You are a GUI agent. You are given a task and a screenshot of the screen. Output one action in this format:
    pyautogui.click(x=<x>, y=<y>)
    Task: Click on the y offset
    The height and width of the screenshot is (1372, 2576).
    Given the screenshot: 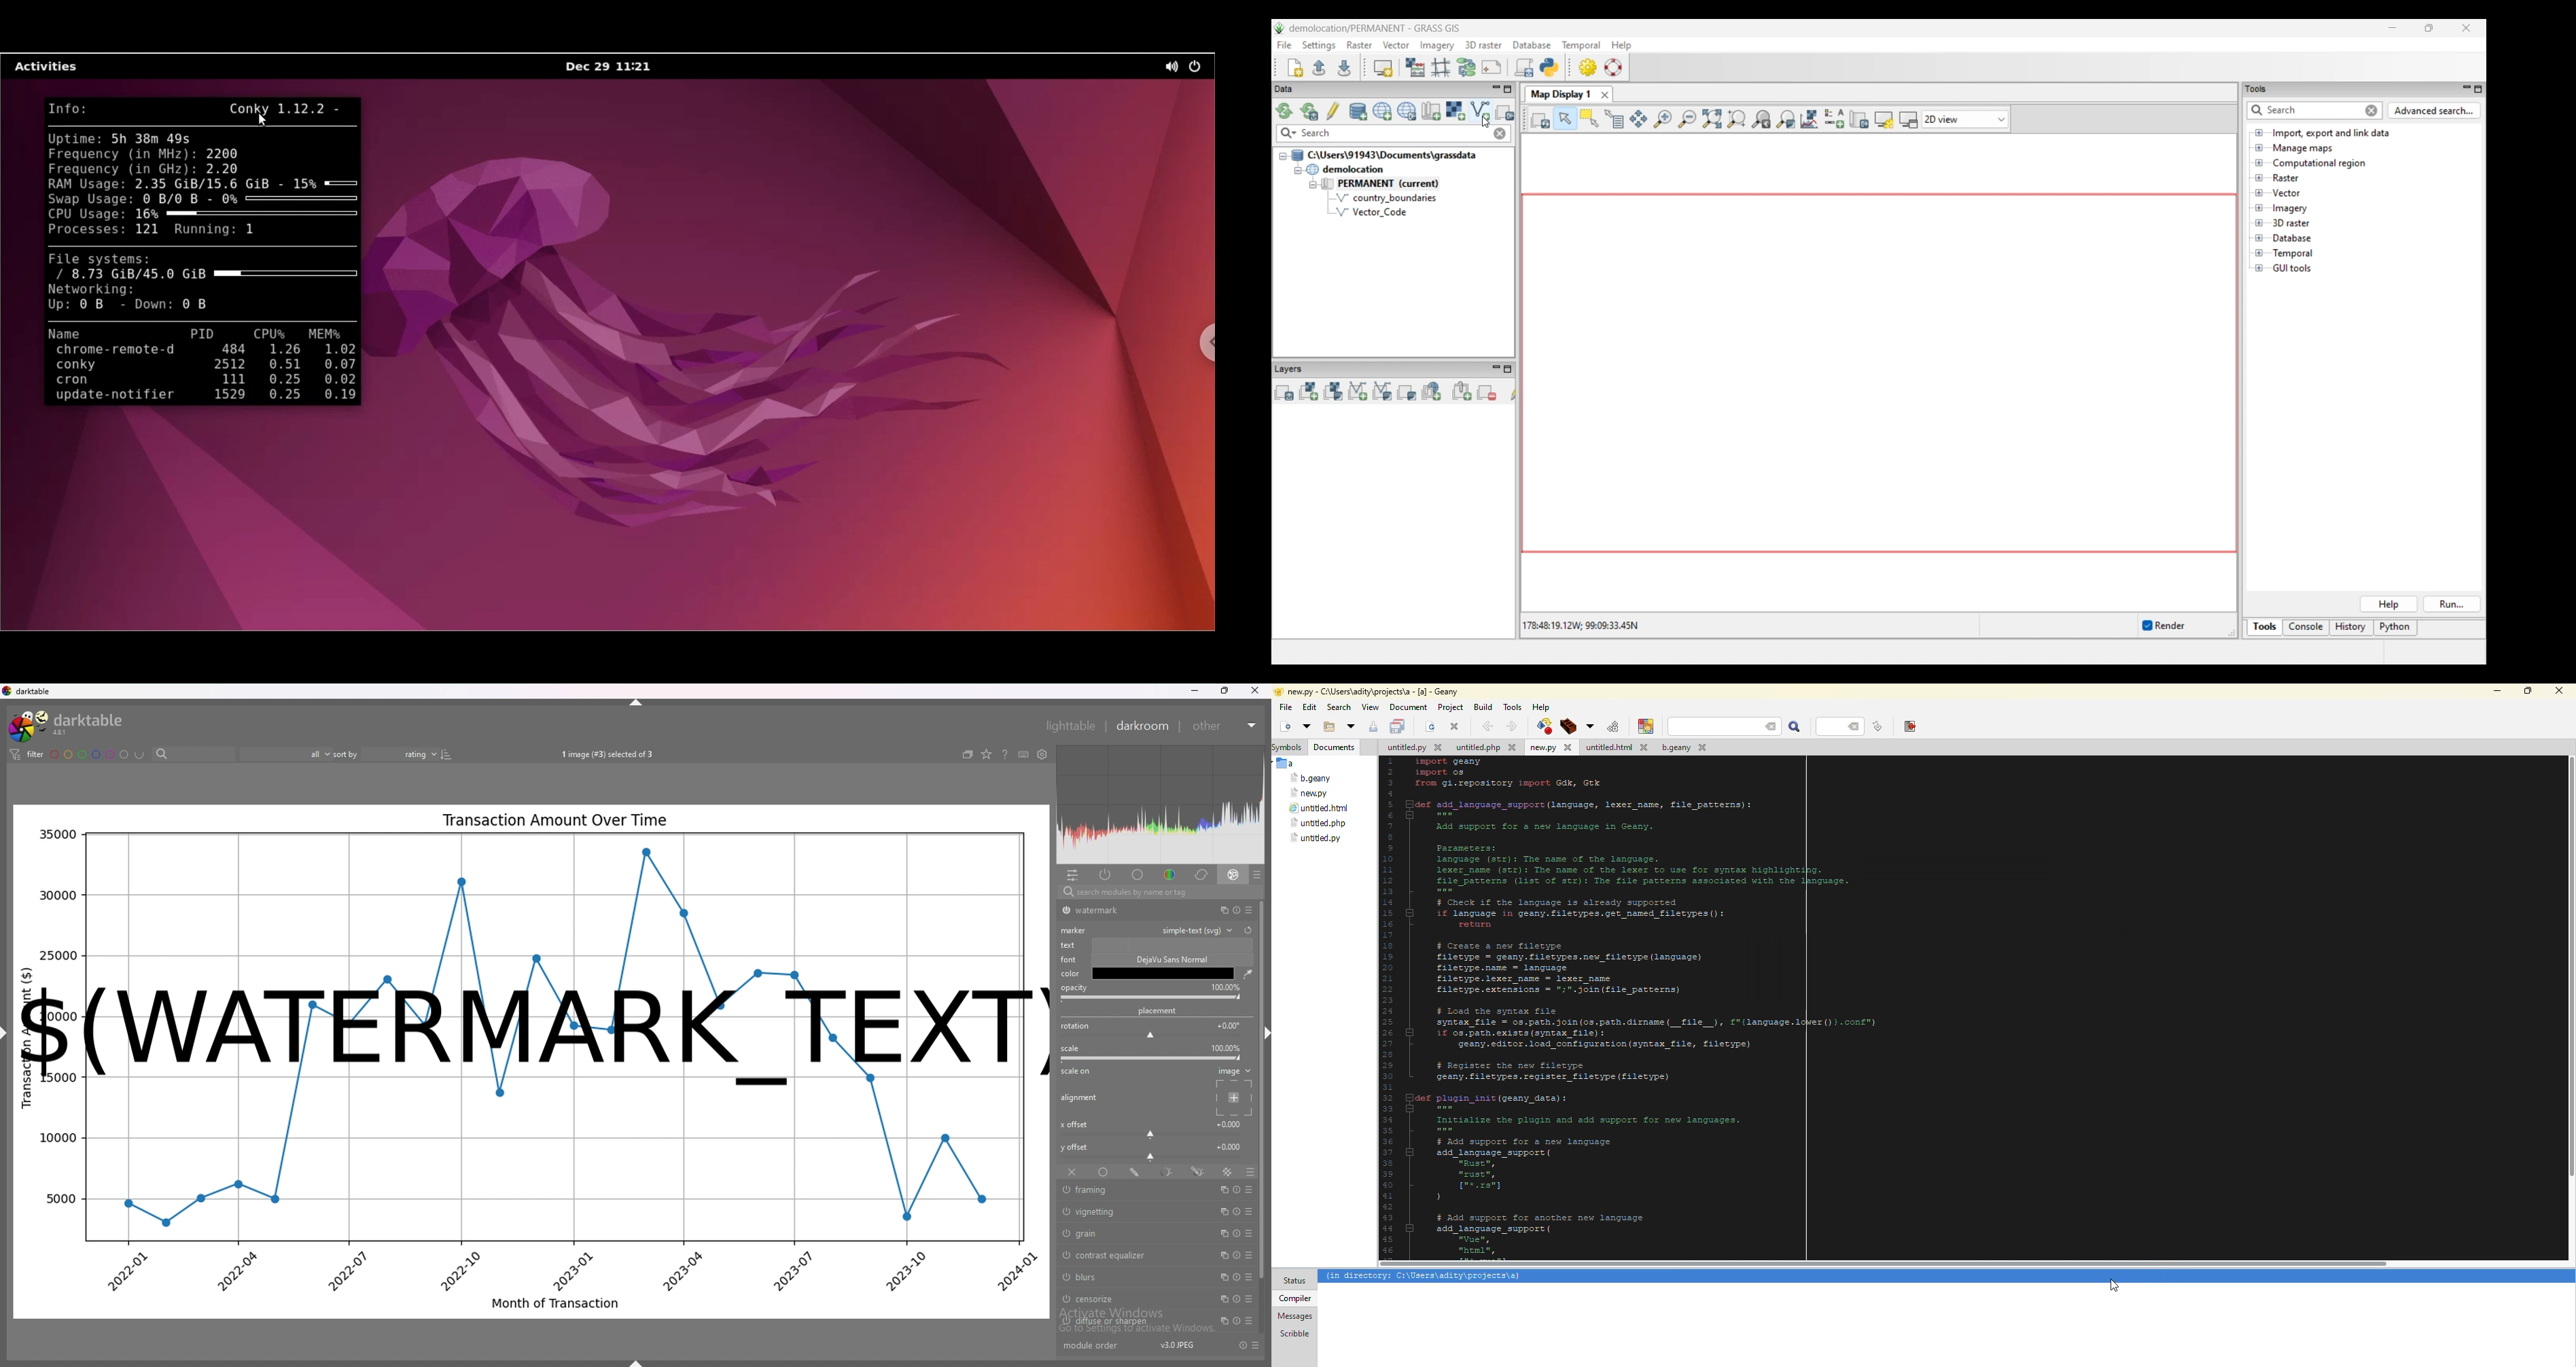 What is the action you would take?
    pyautogui.click(x=1076, y=1147)
    